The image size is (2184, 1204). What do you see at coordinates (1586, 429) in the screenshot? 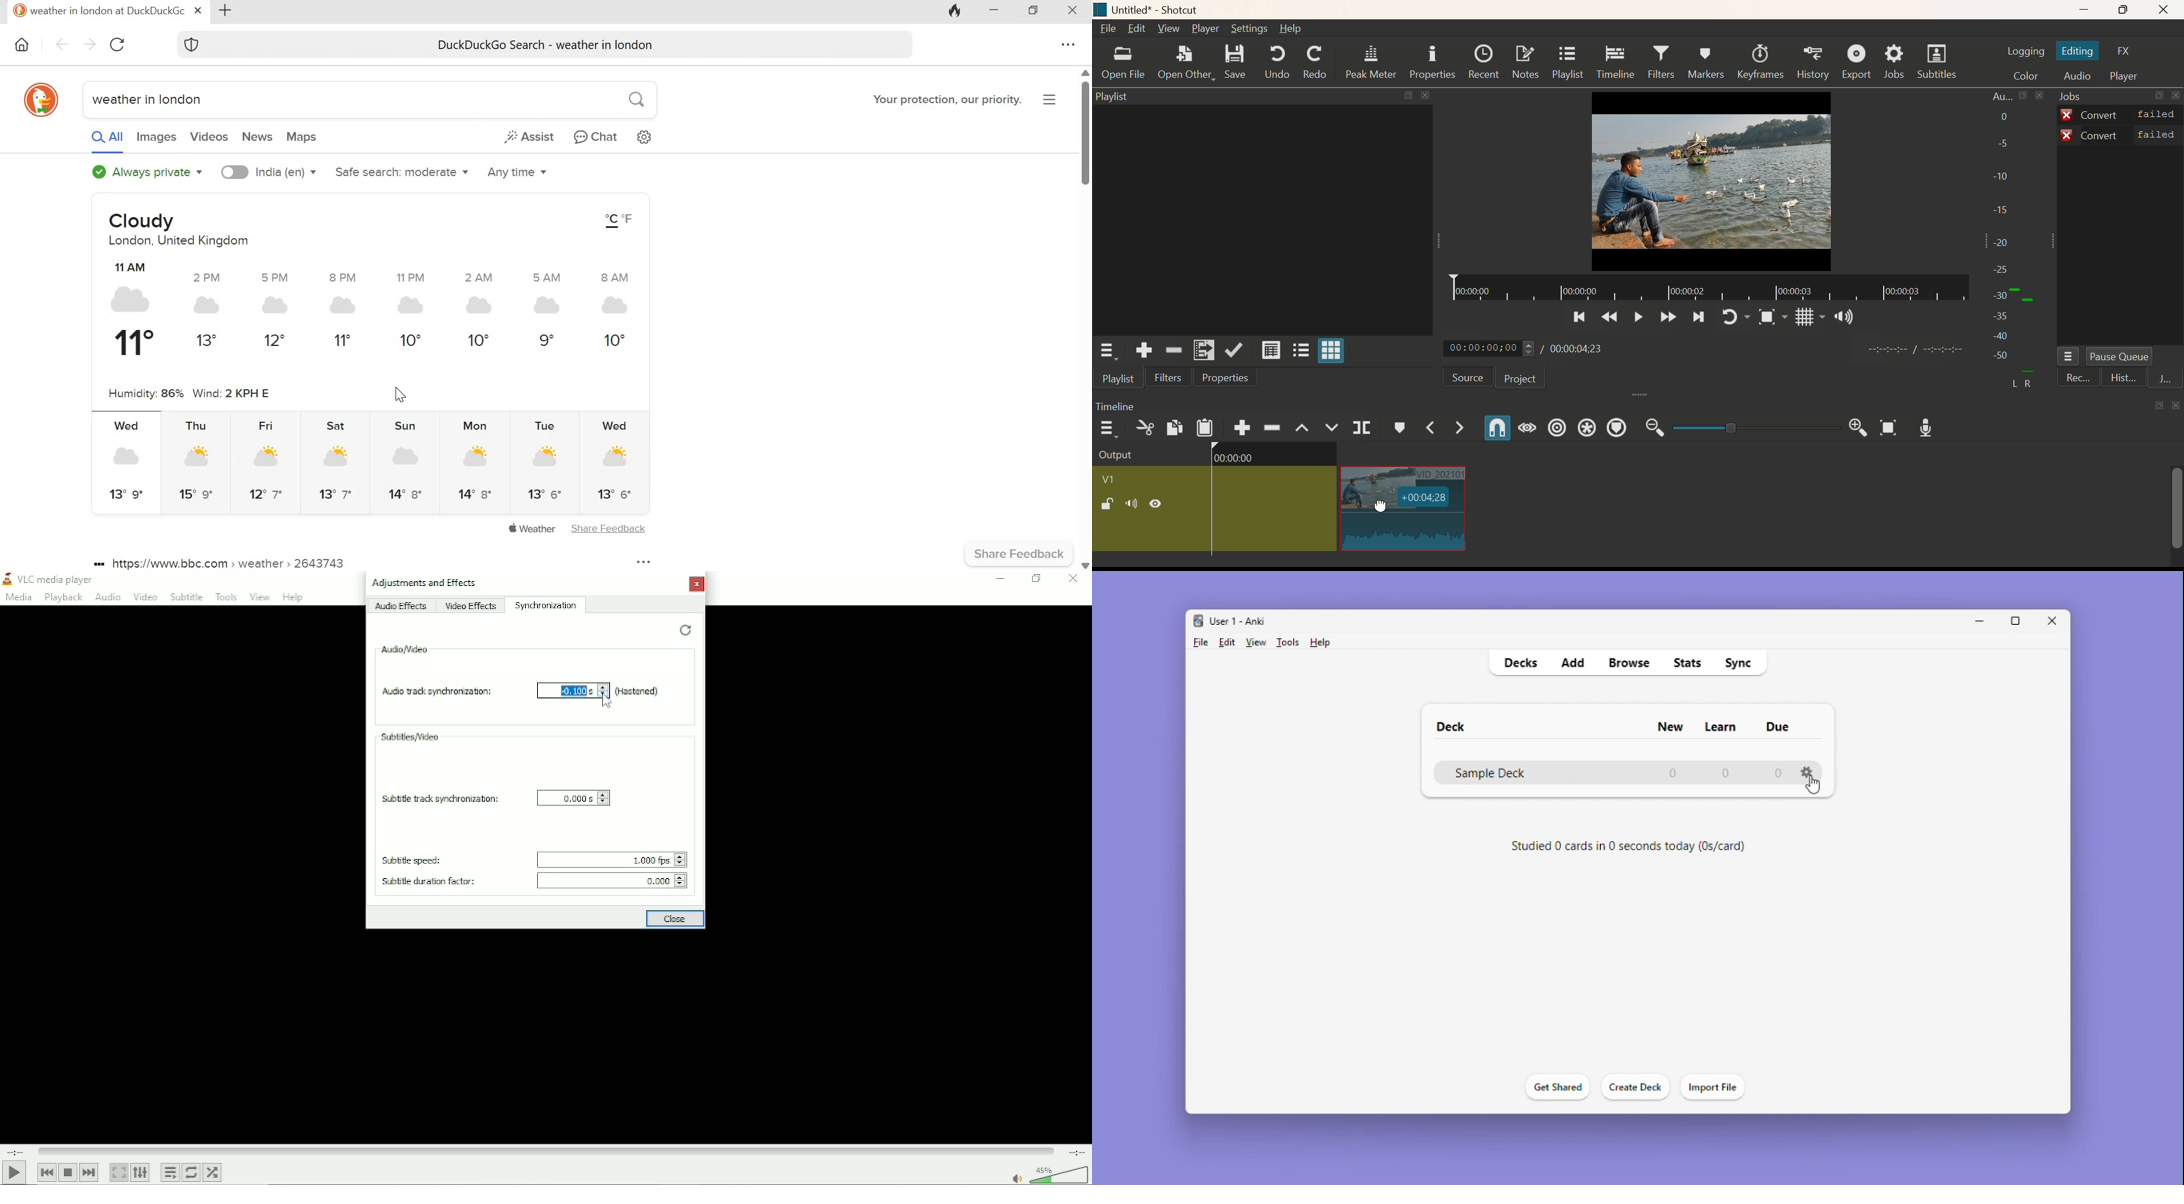
I see `` at bounding box center [1586, 429].